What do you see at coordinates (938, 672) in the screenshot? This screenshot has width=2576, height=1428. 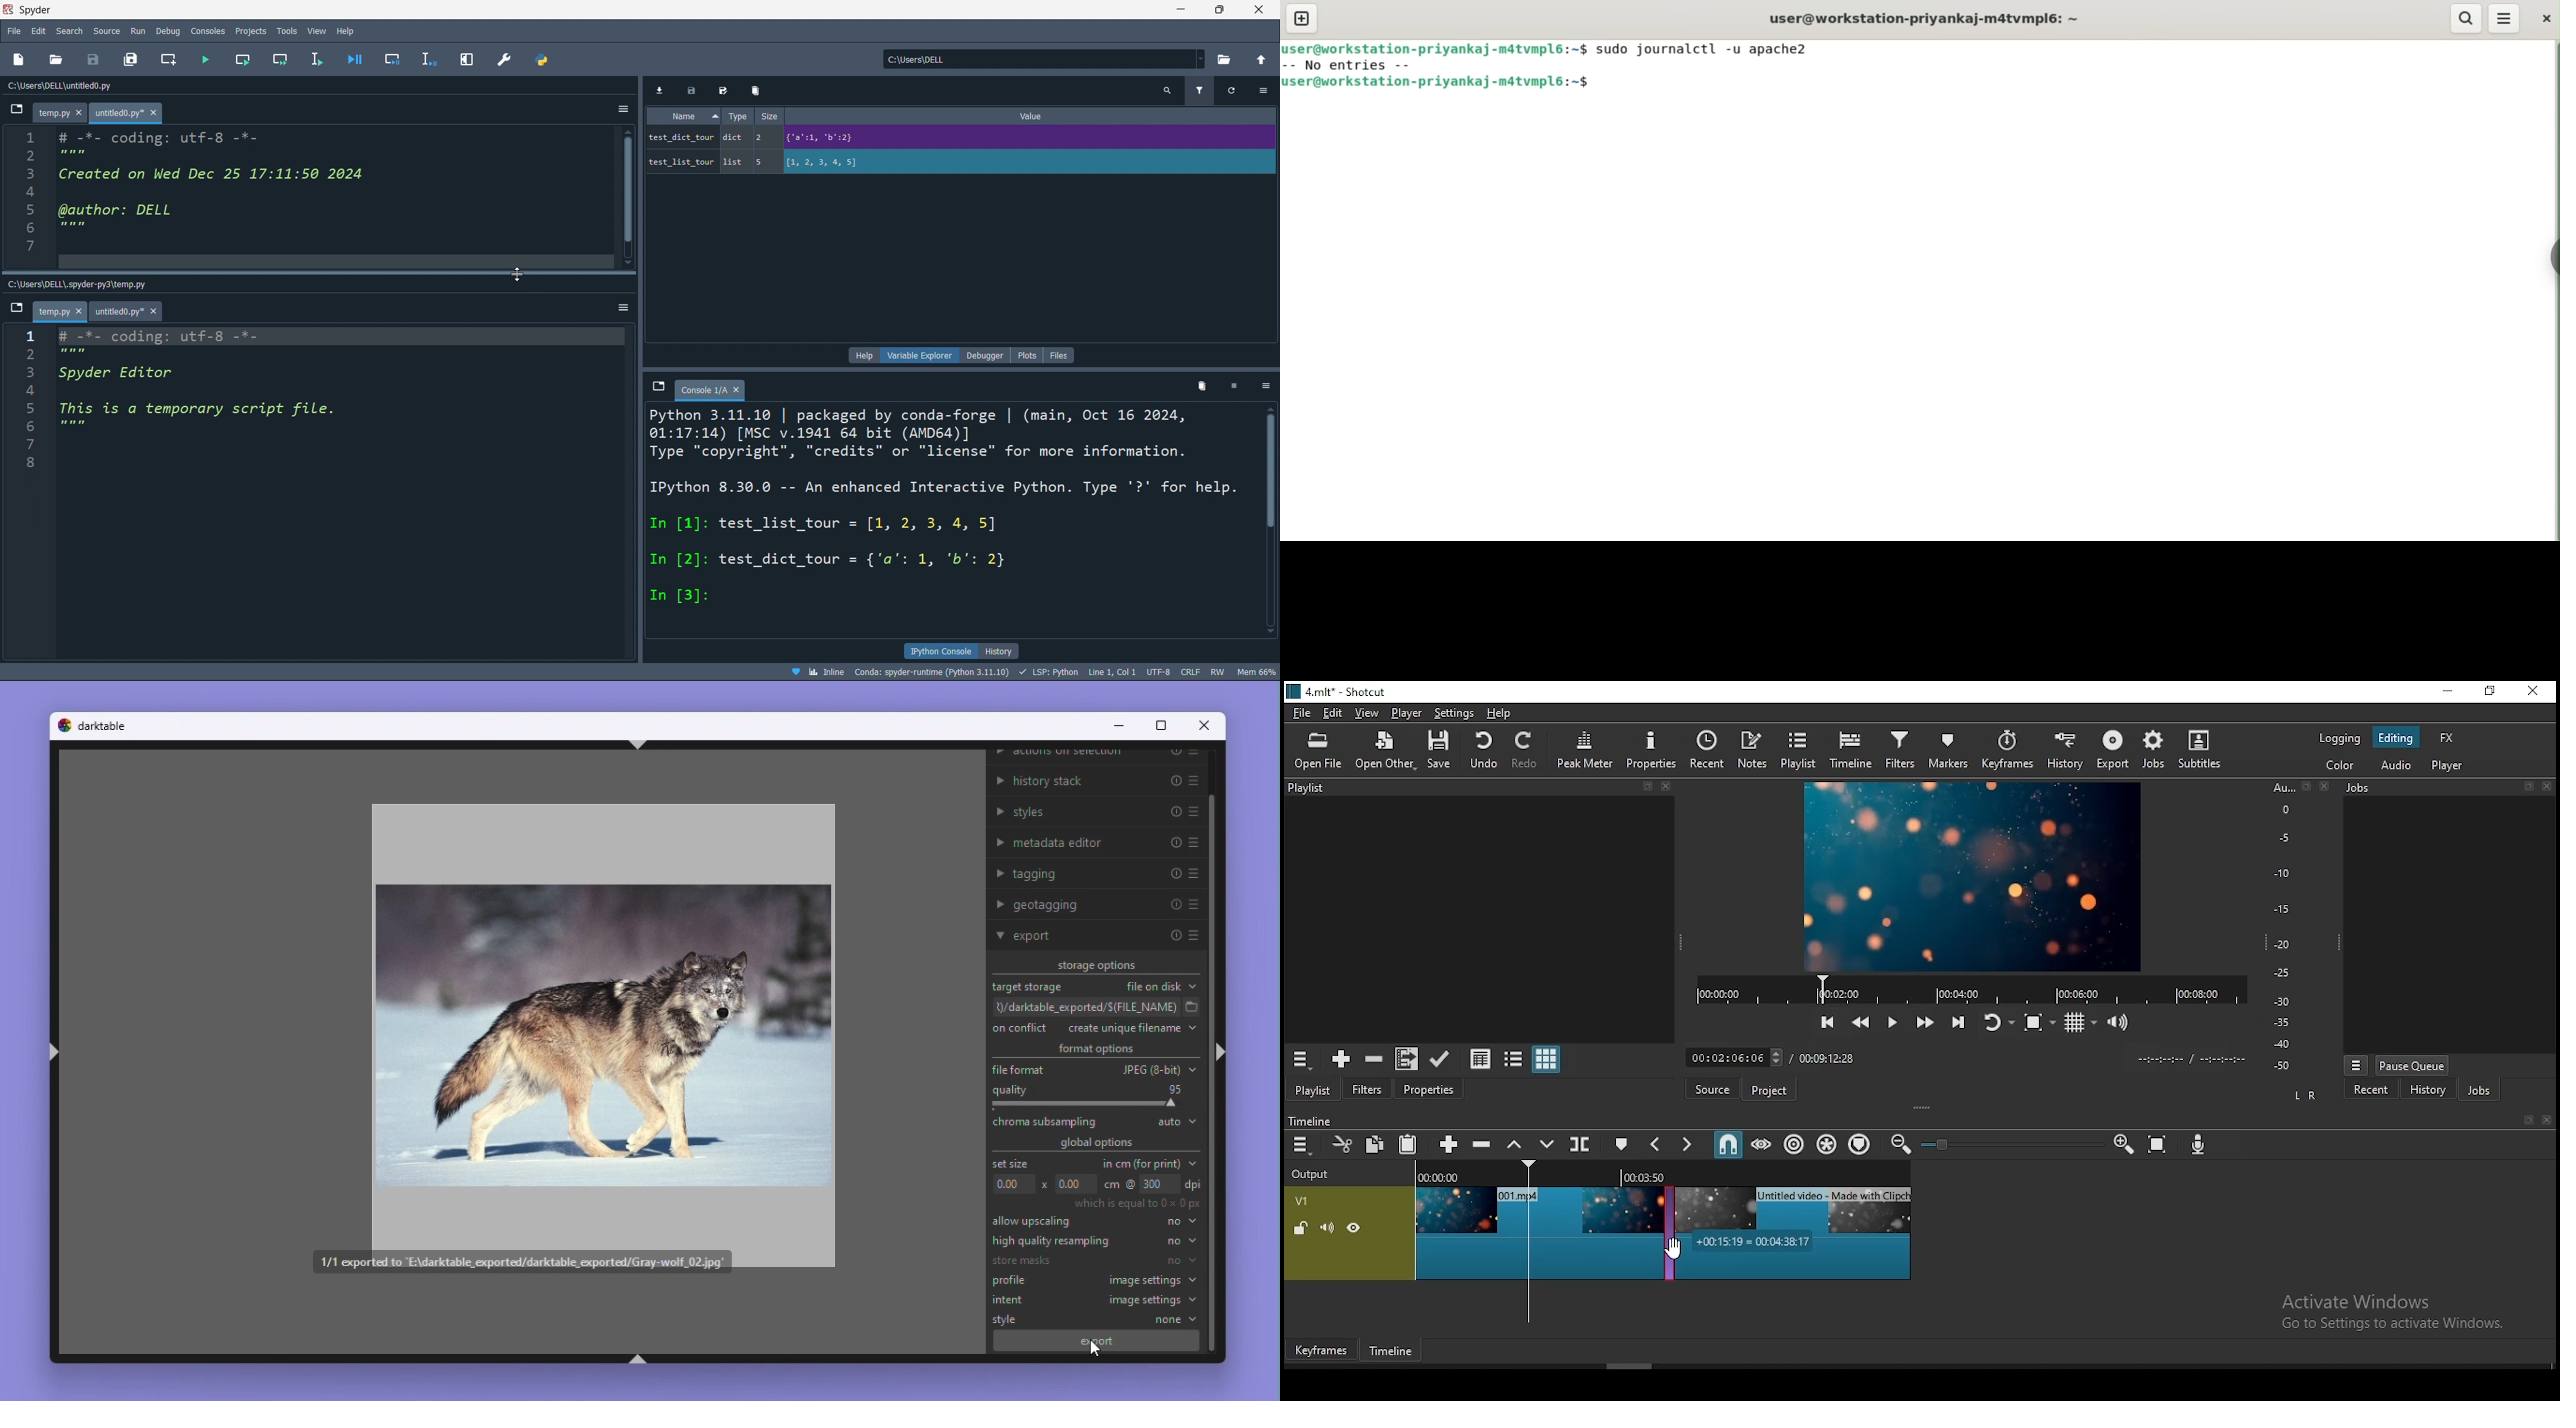 I see `Conda: spyder runtime (Python 3.11.10)` at bounding box center [938, 672].